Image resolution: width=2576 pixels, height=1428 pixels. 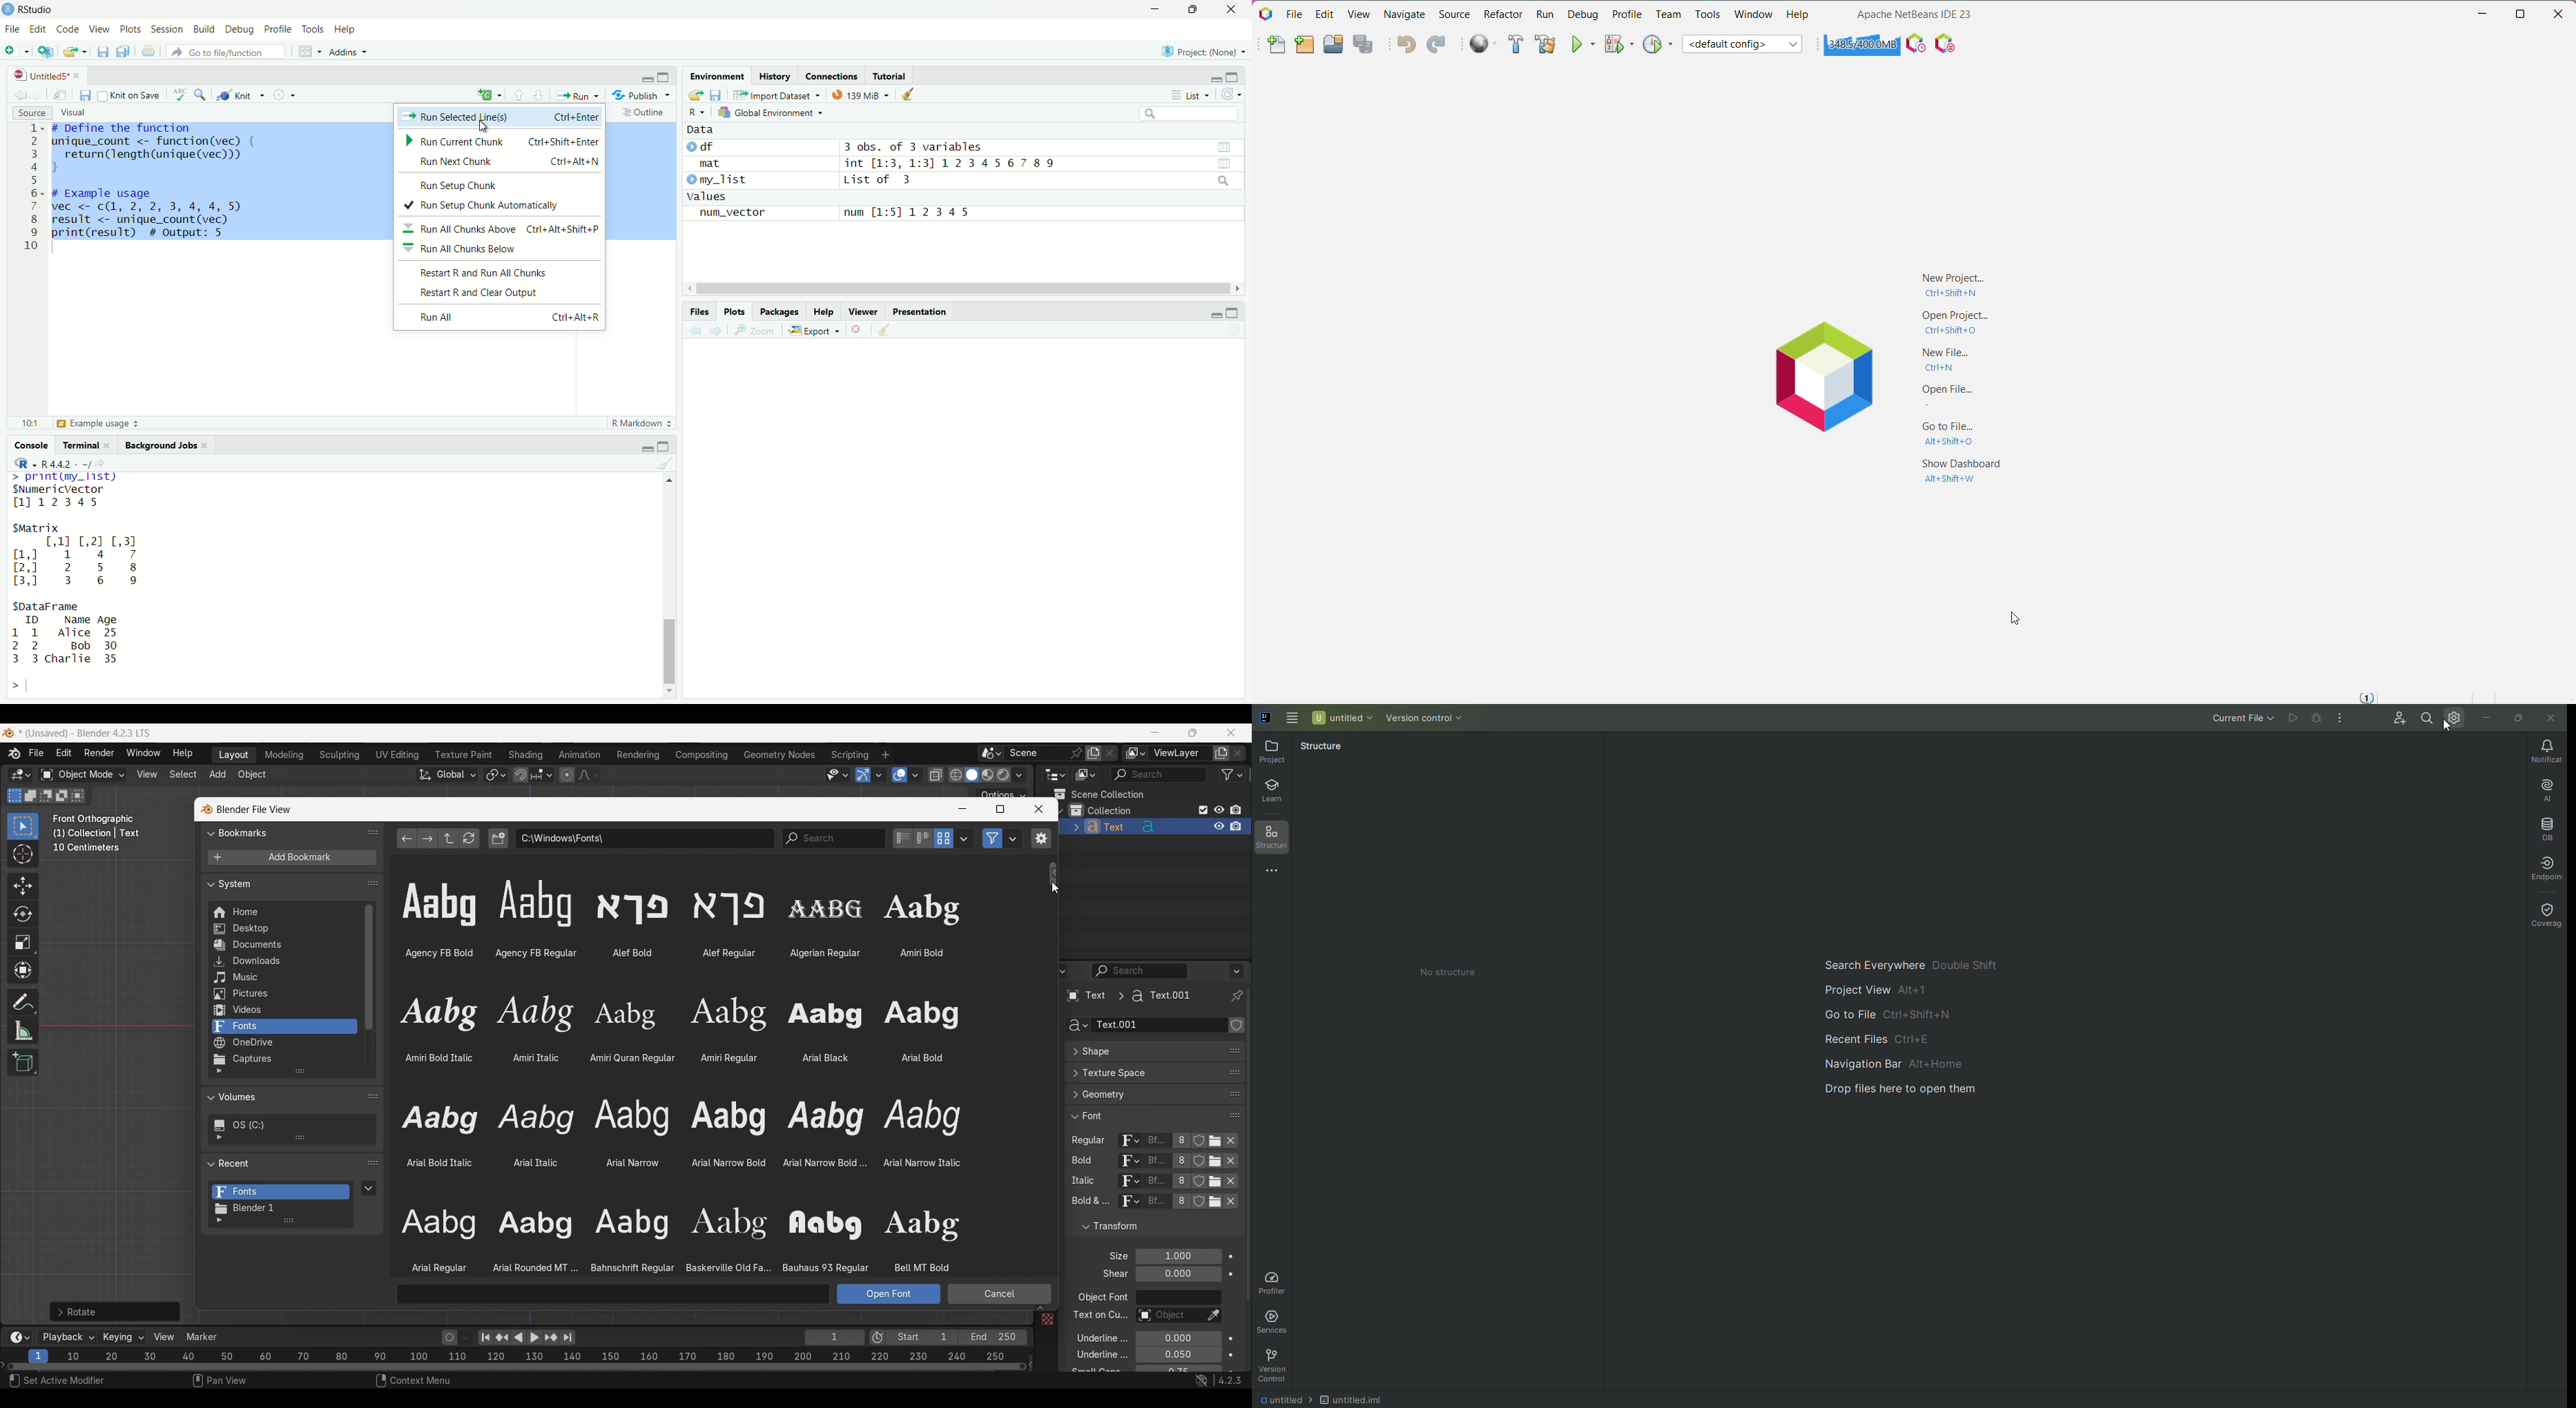 What do you see at coordinates (205, 30) in the screenshot?
I see `Build` at bounding box center [205, 30].